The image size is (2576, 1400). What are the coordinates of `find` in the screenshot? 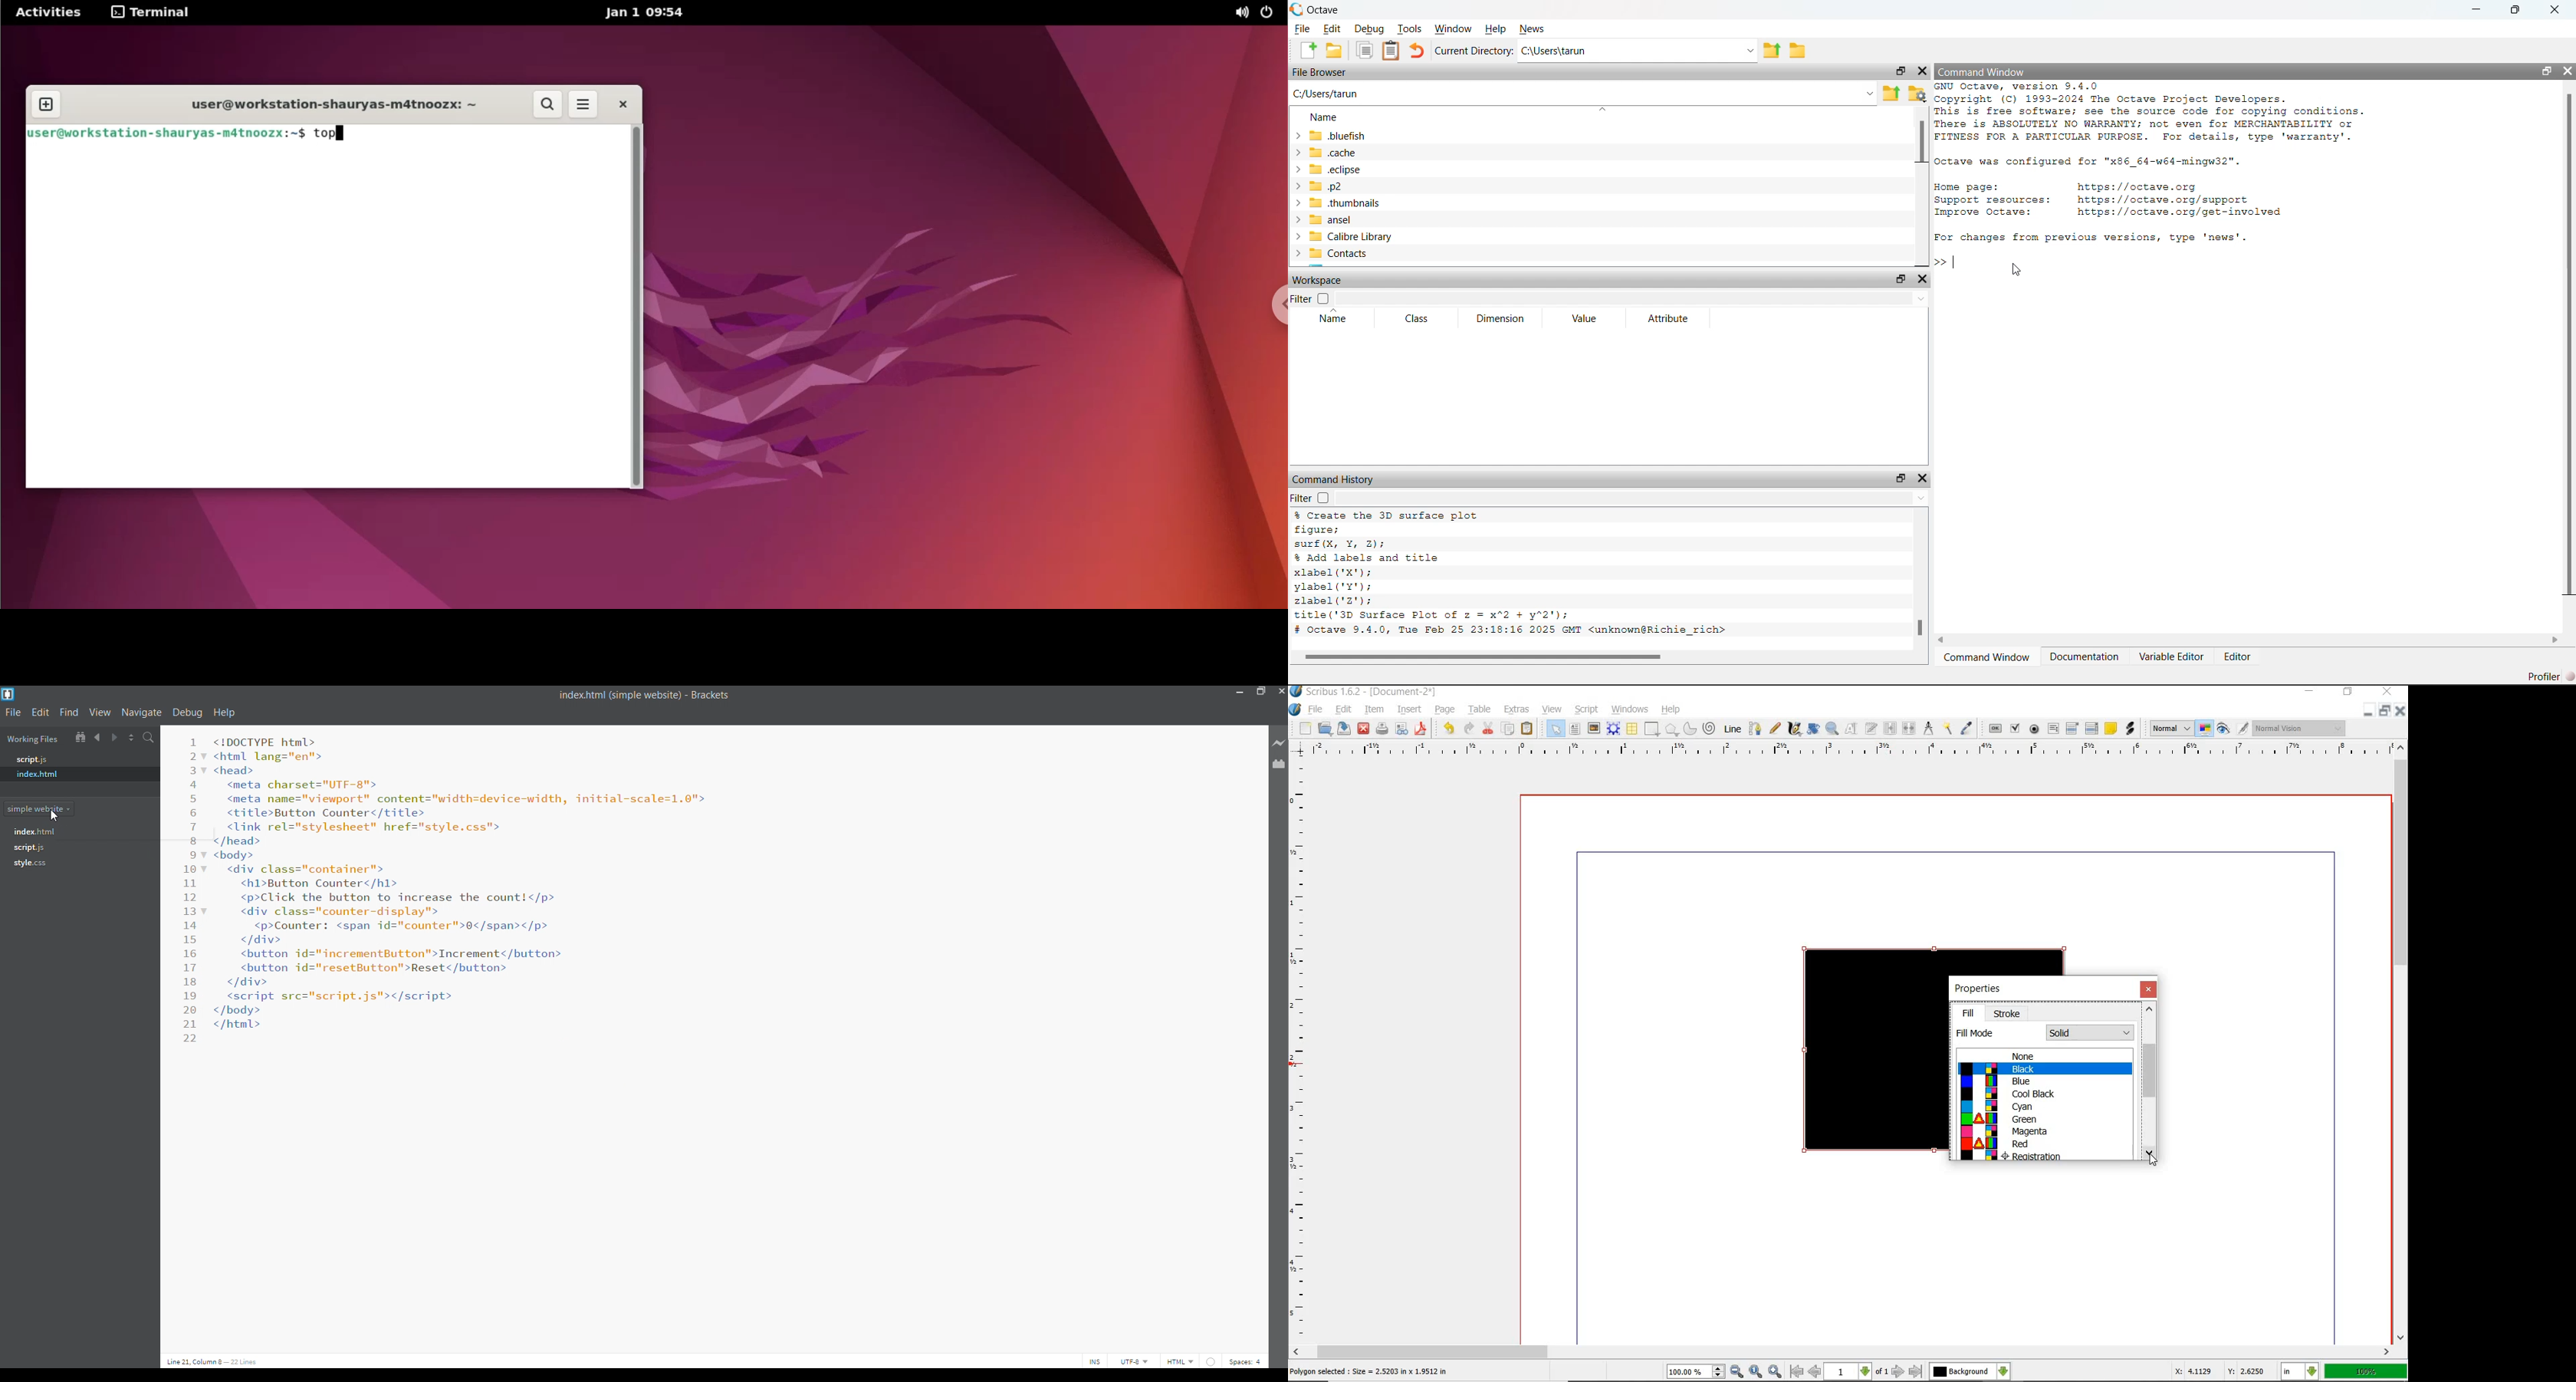 It's located at (69, 712).